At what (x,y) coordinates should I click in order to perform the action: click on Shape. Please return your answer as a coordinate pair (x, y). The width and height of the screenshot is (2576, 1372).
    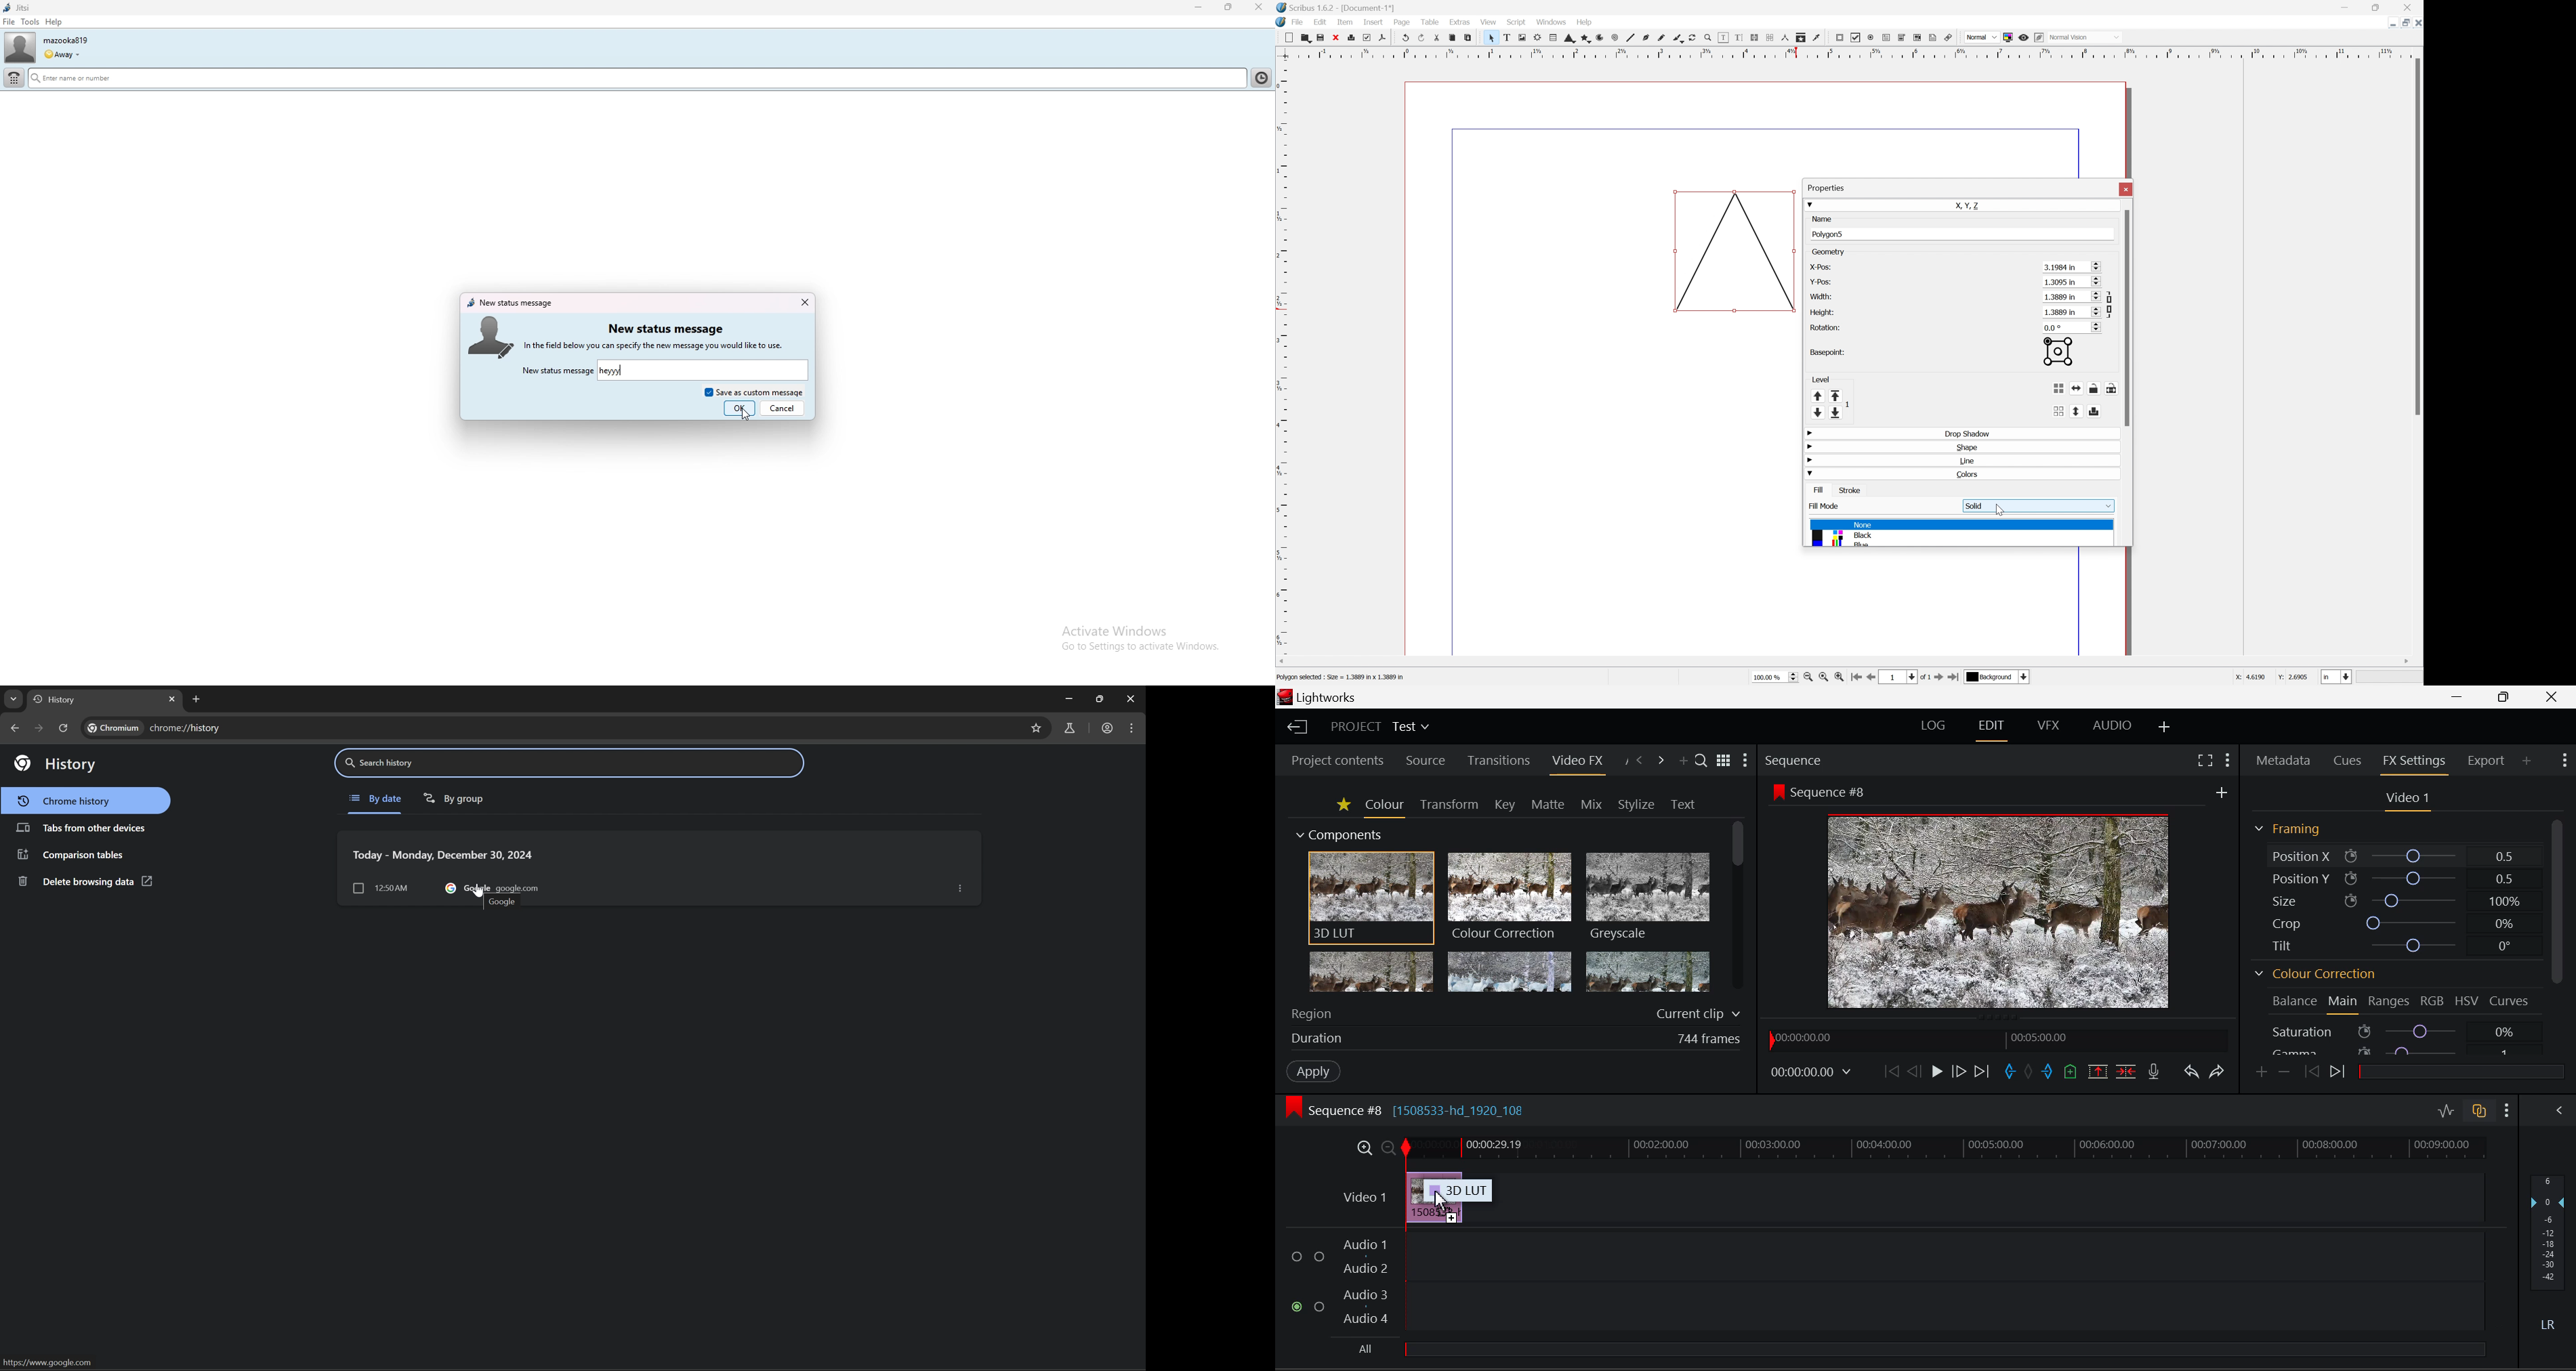
    Looking at the image, I should click on (1566, 39).